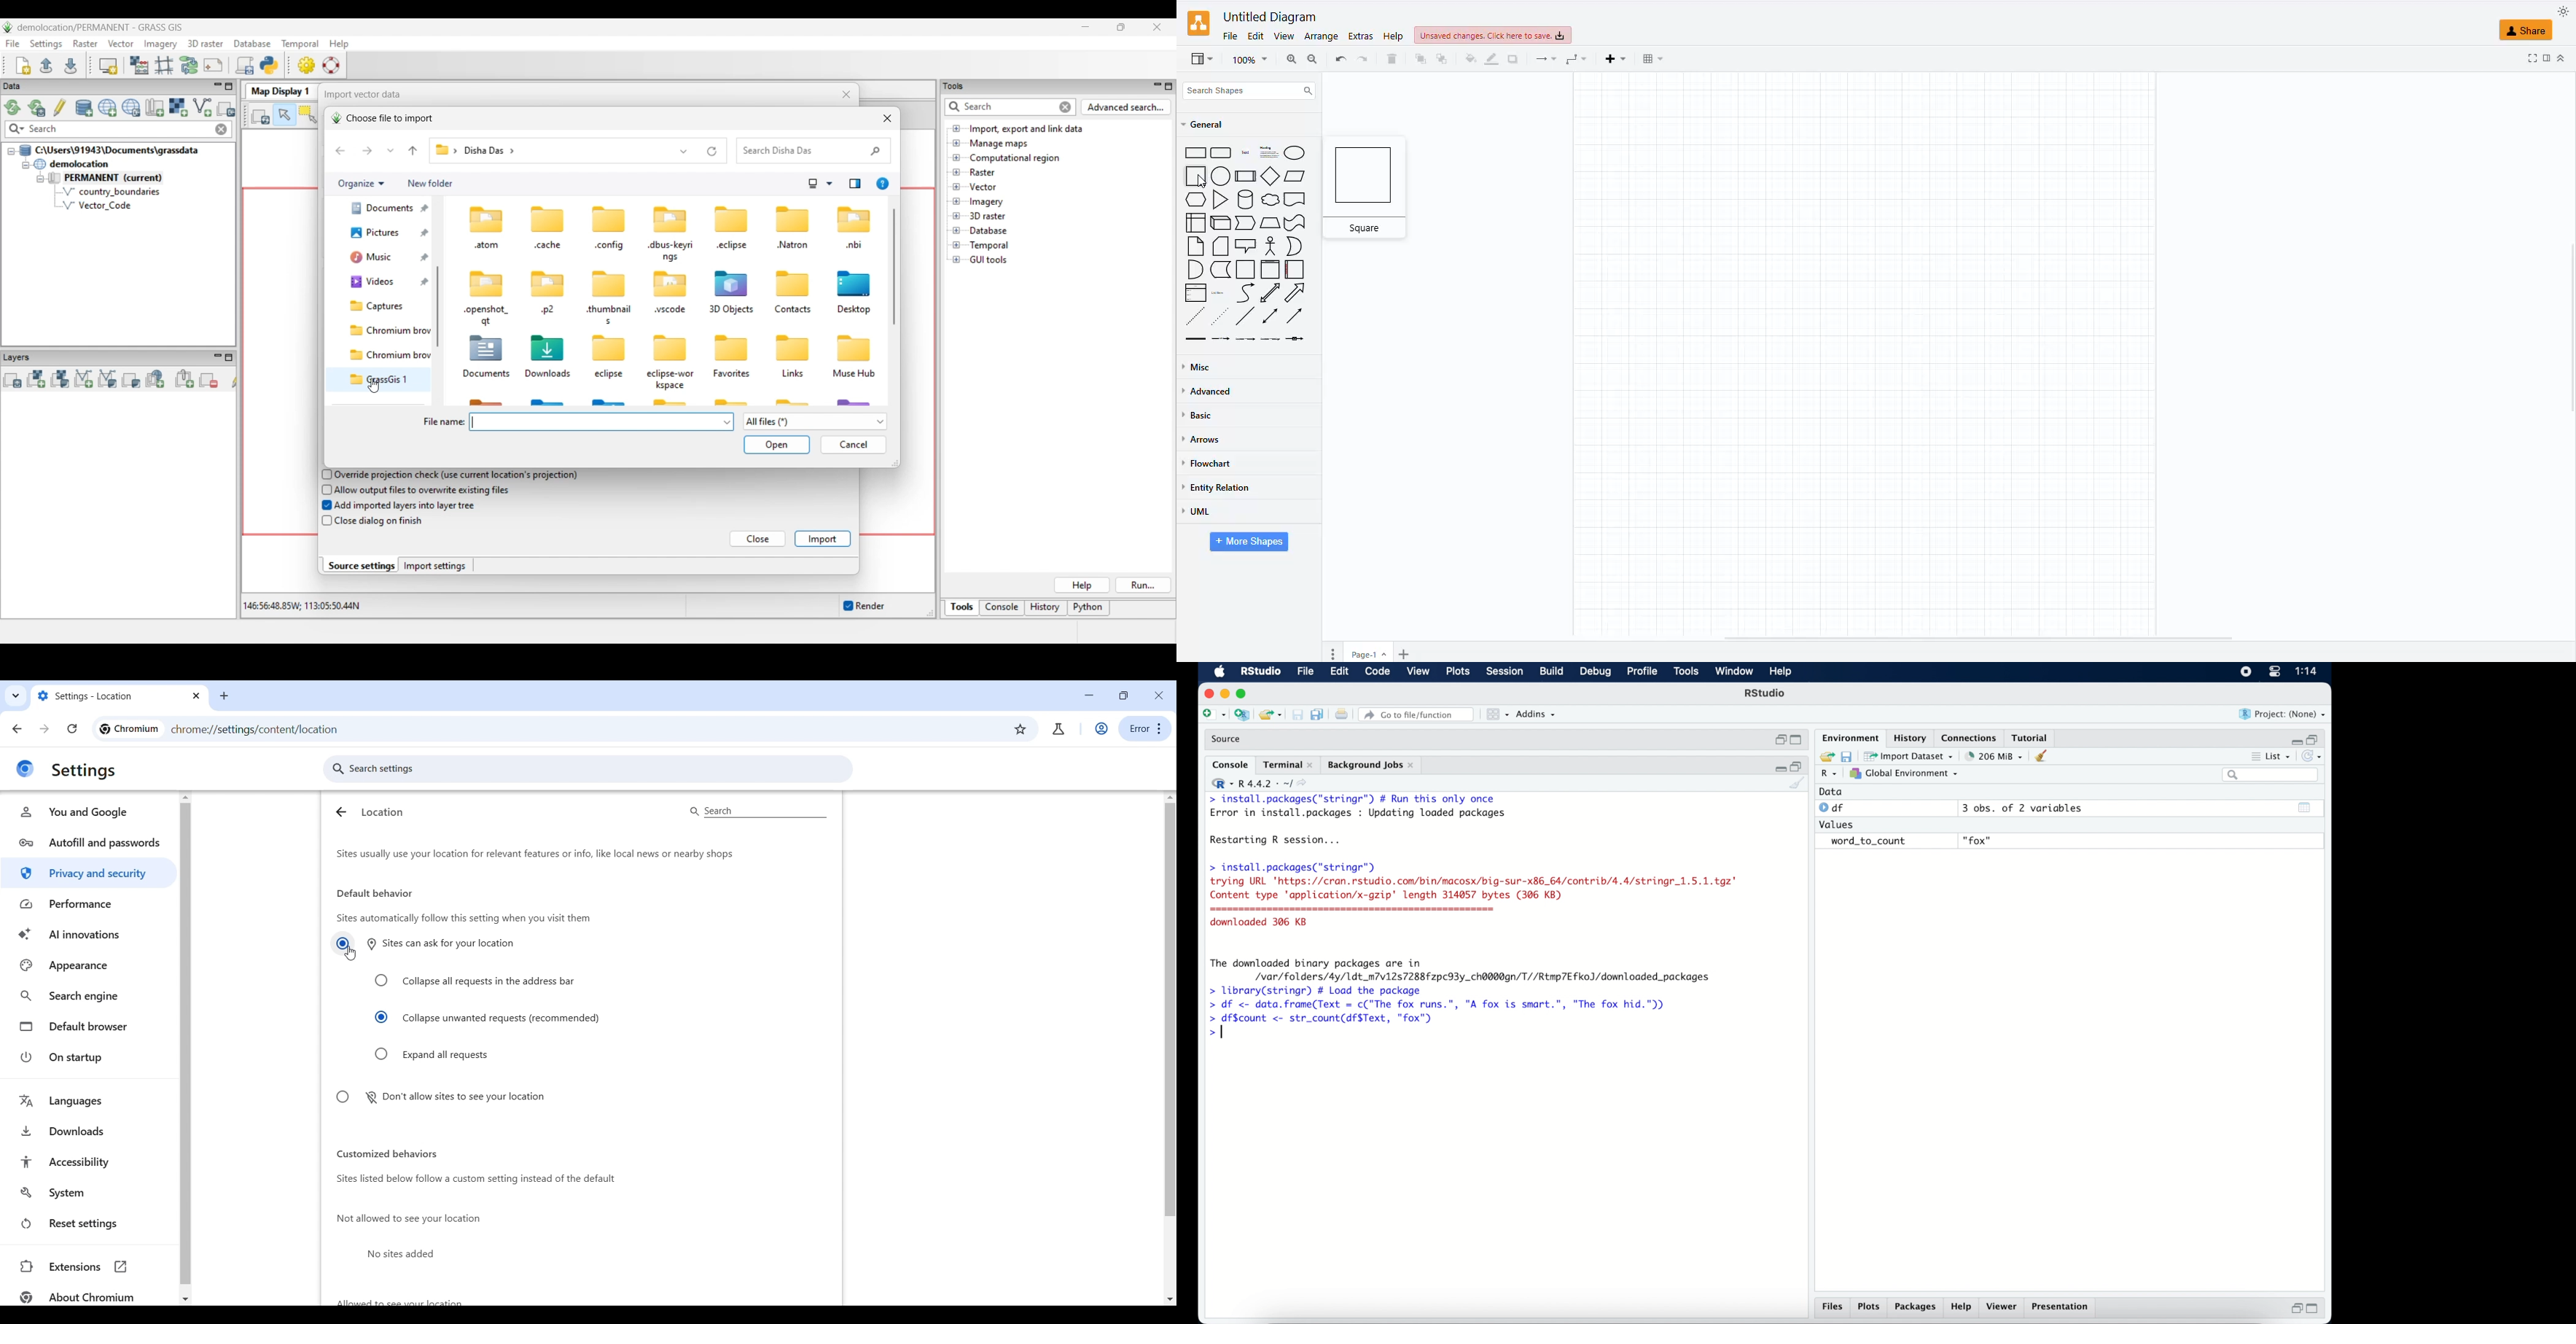  What do you see at coordinates (1241, 715) in the screenshot?
I see `create new project` at bounding box center [1241, 715].